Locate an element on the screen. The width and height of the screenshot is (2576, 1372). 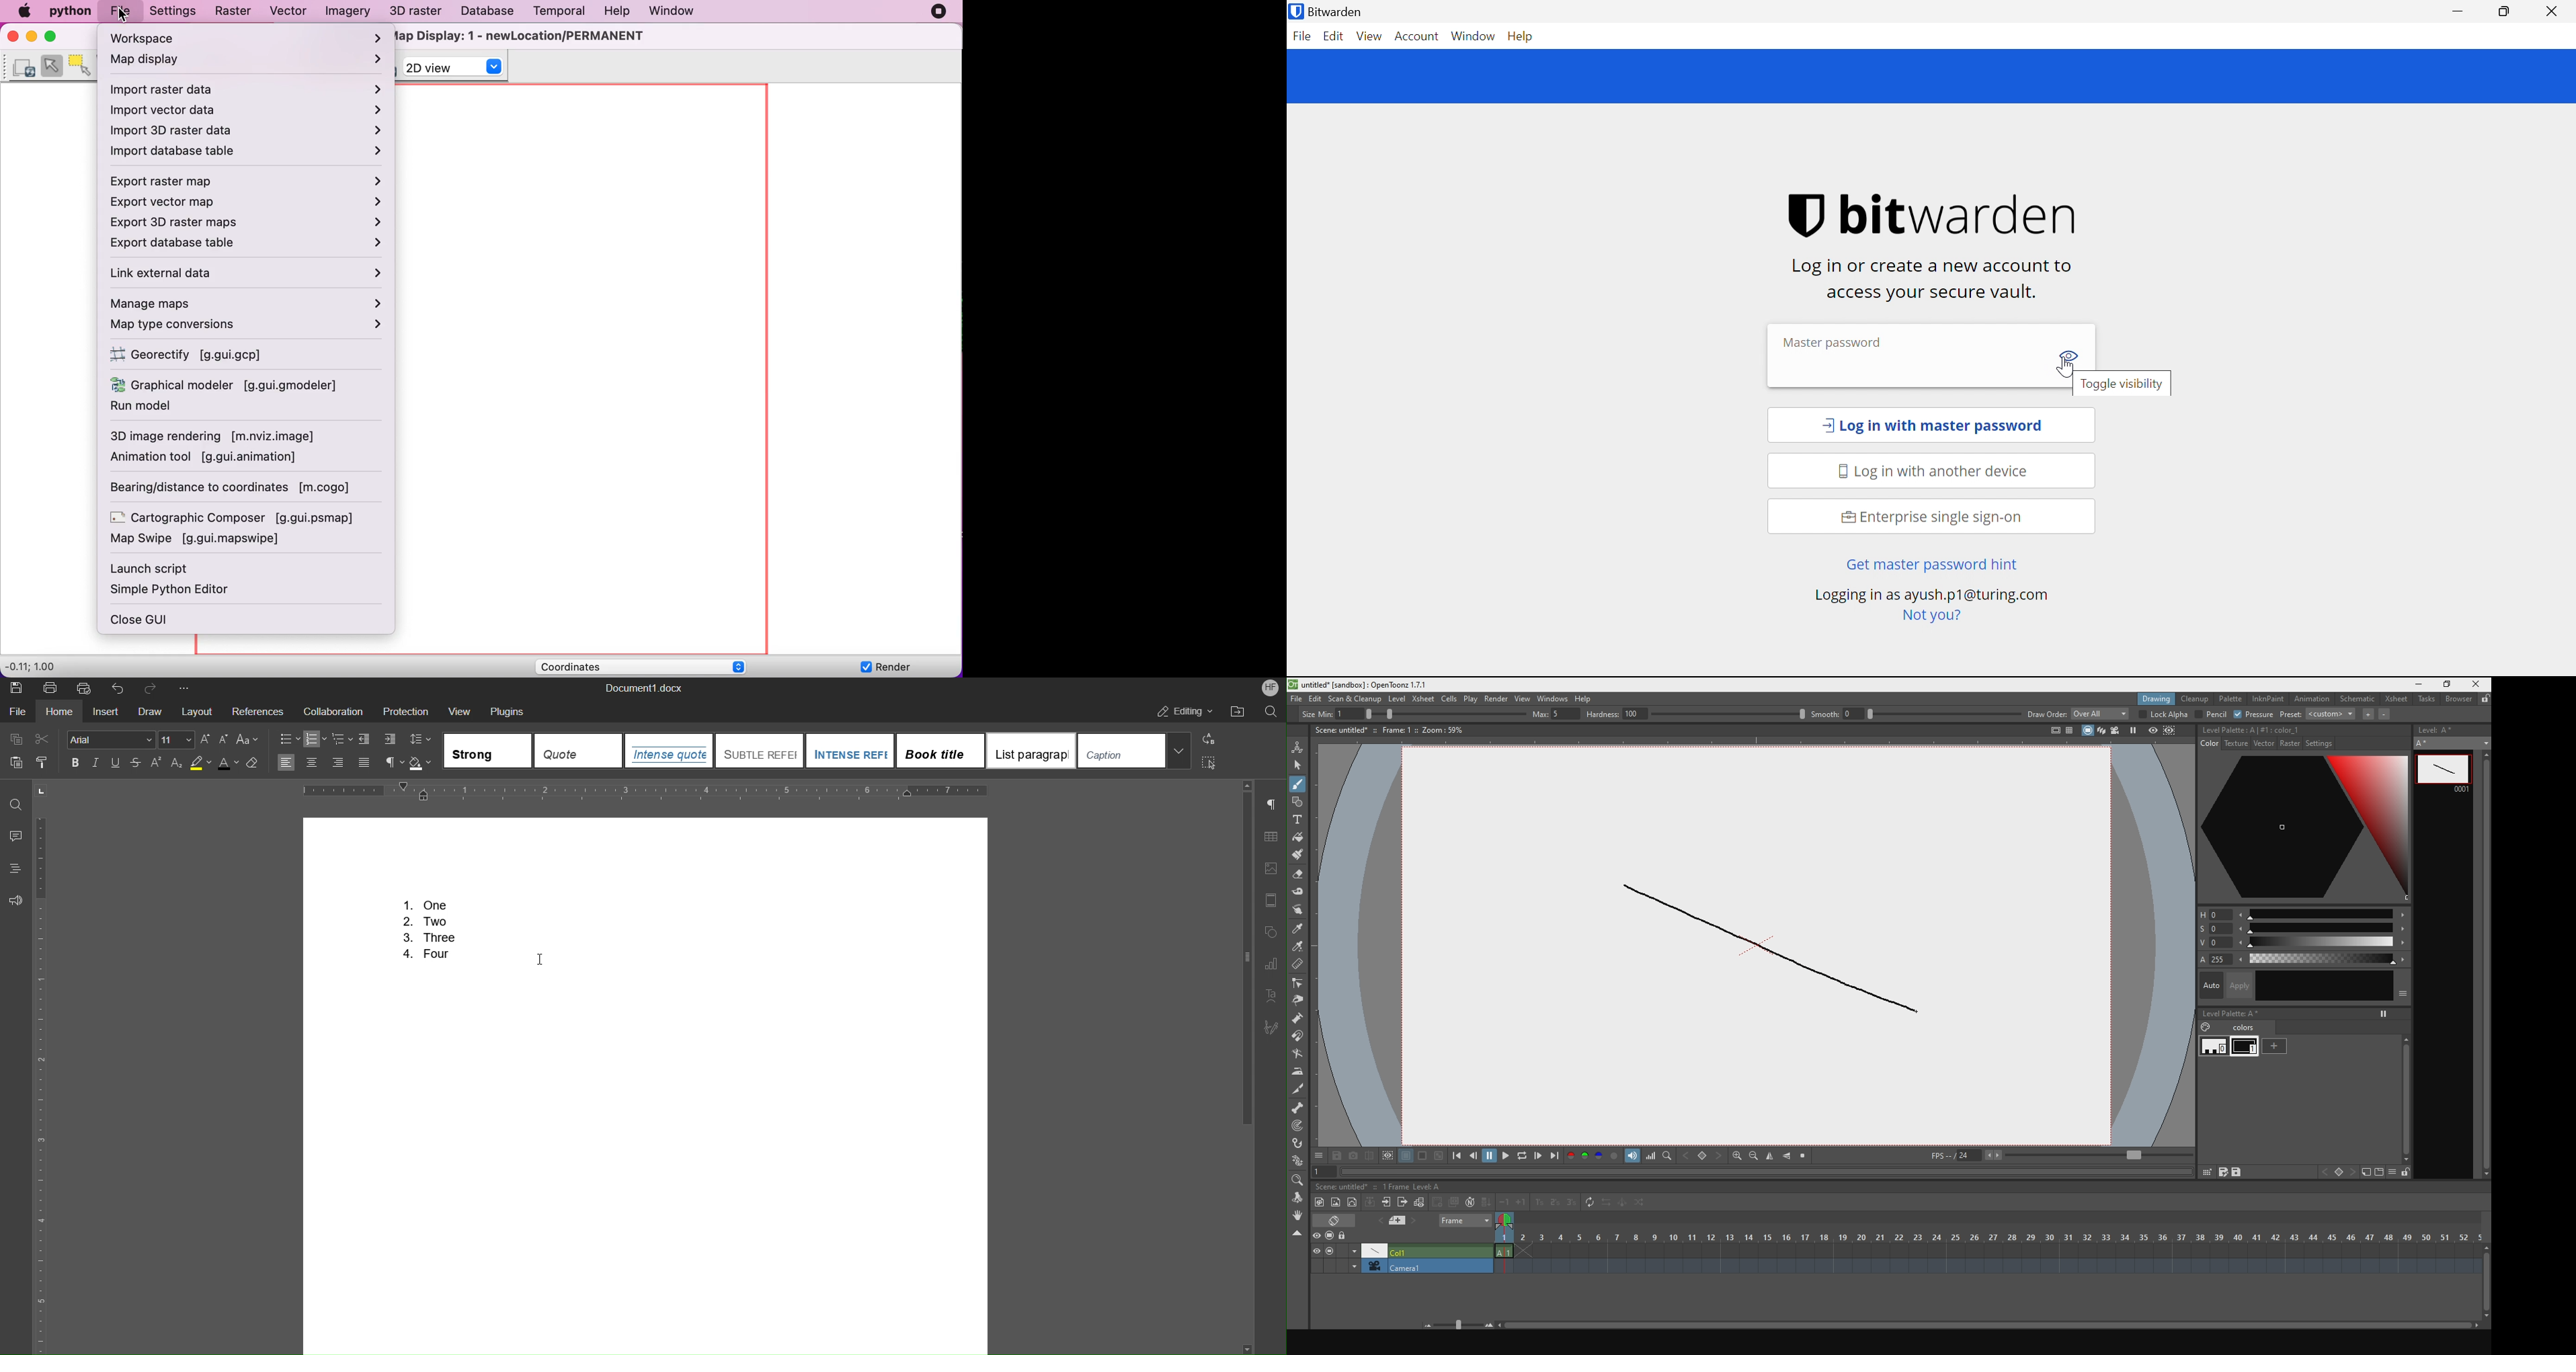
Line Spacing is located at coordinates (421, 740).